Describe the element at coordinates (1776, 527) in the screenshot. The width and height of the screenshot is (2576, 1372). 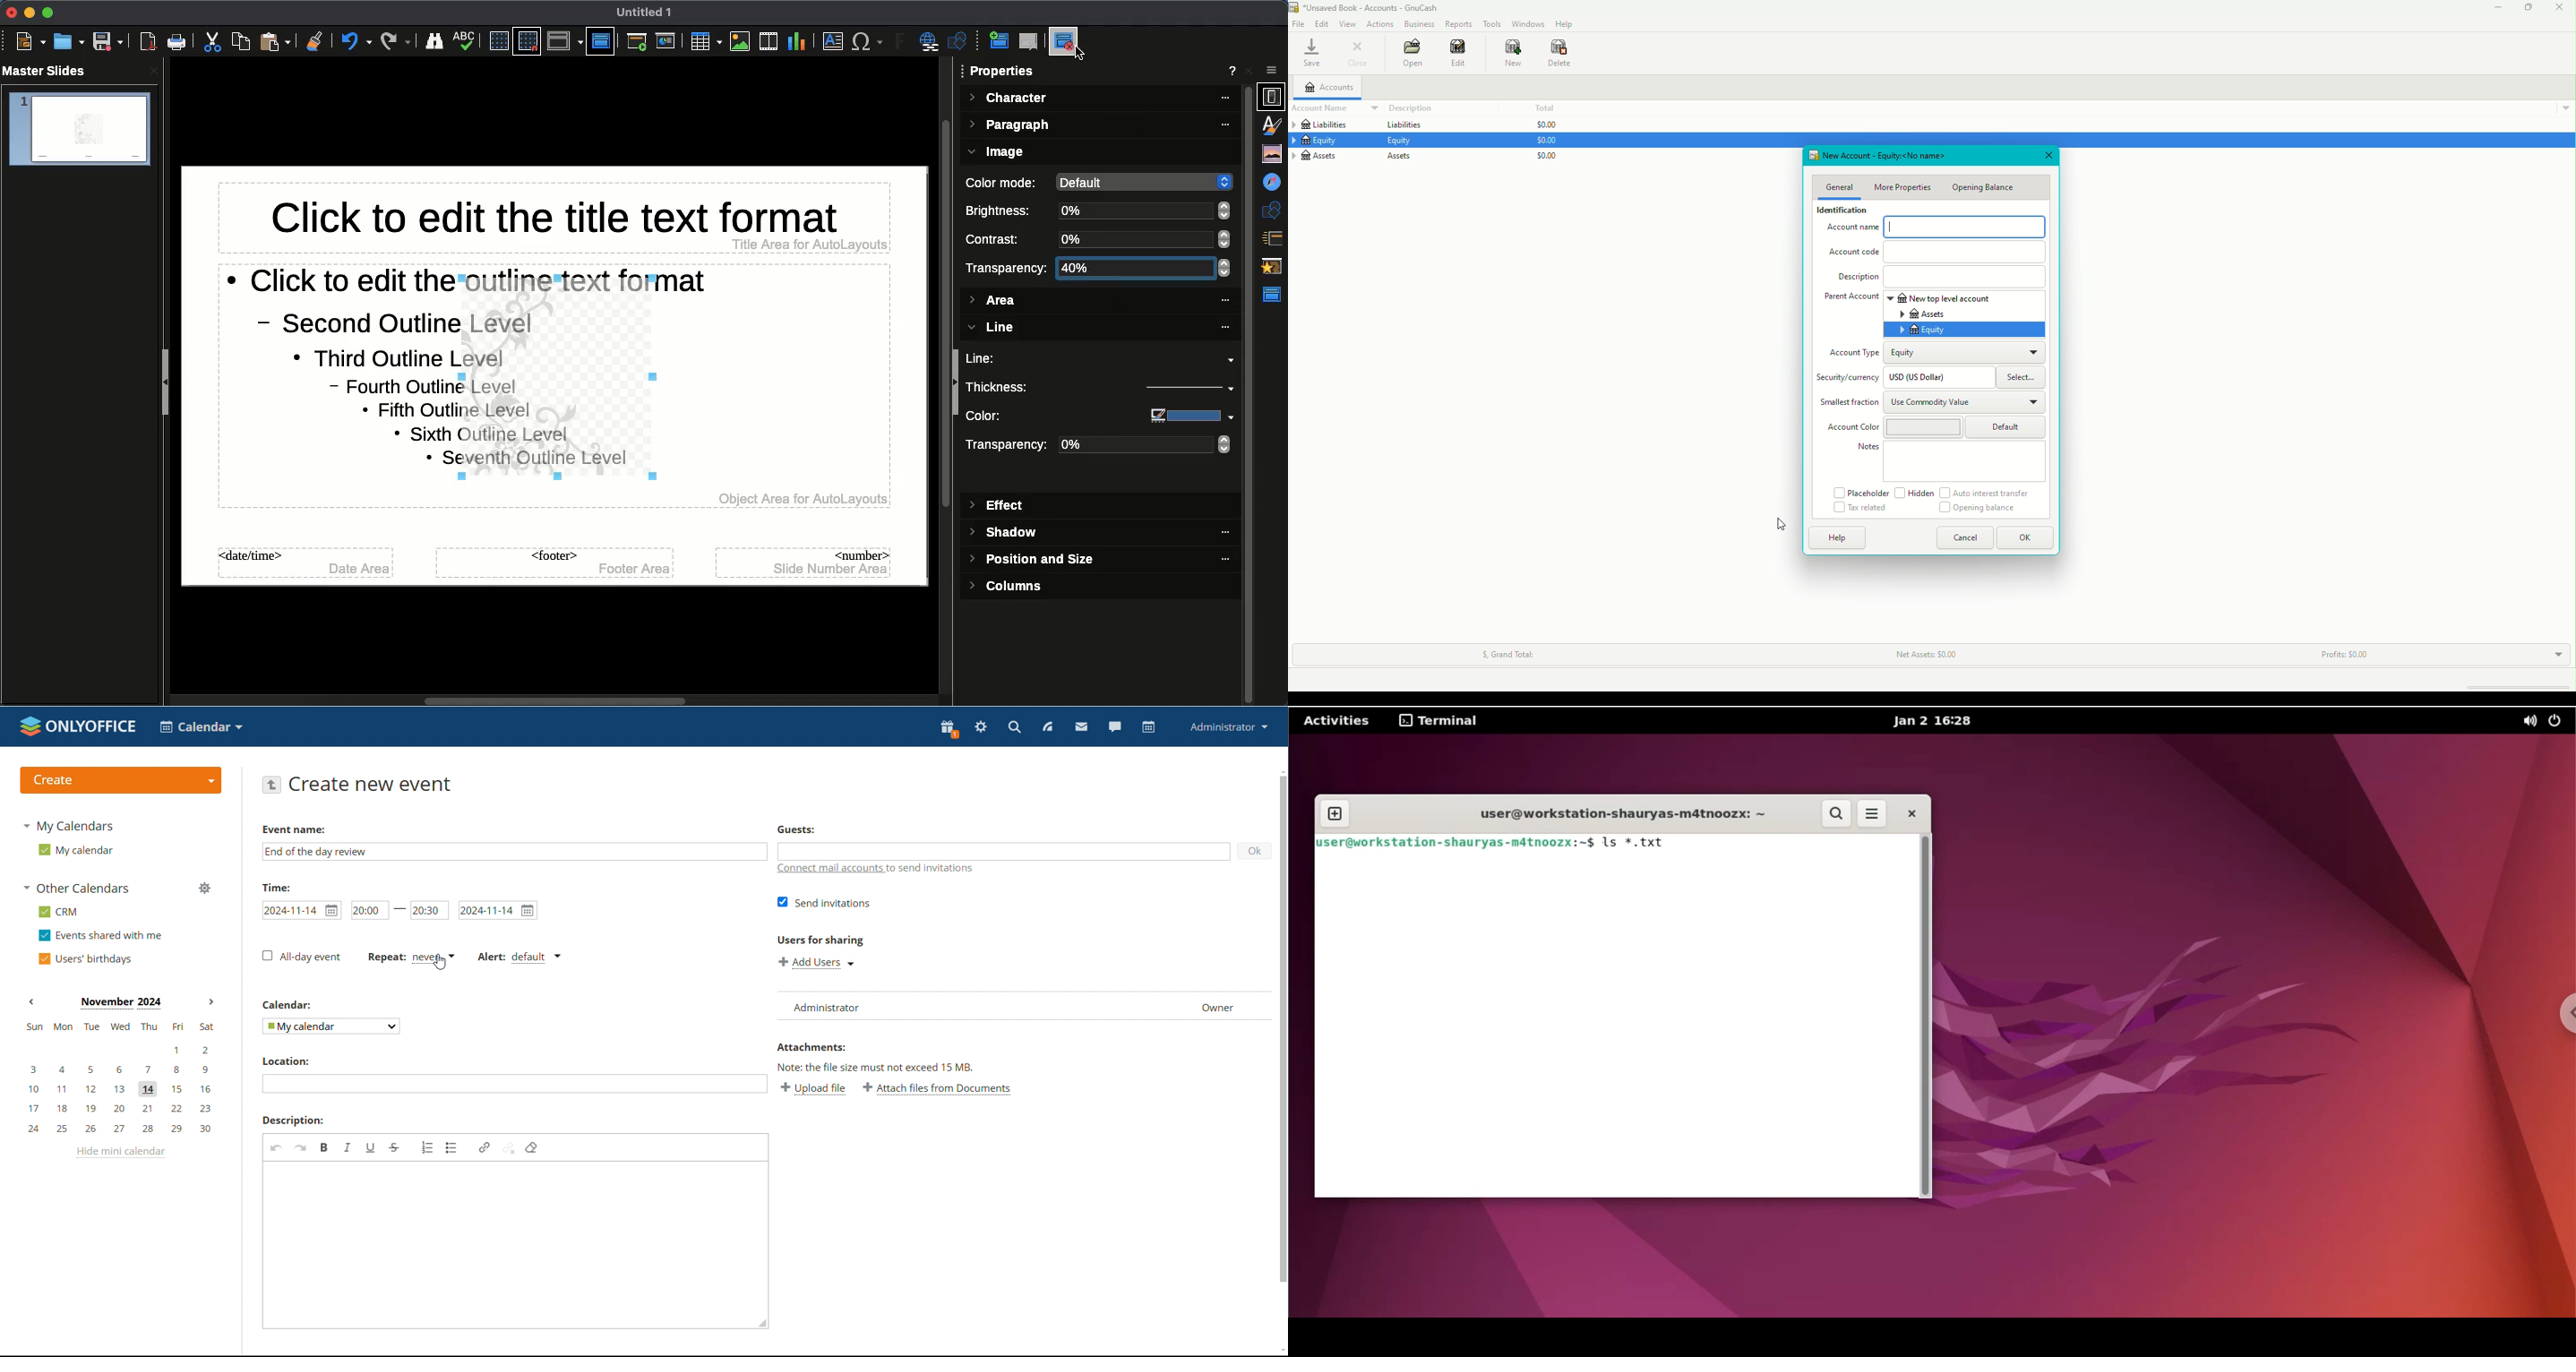
I see `Cursor` at that location.